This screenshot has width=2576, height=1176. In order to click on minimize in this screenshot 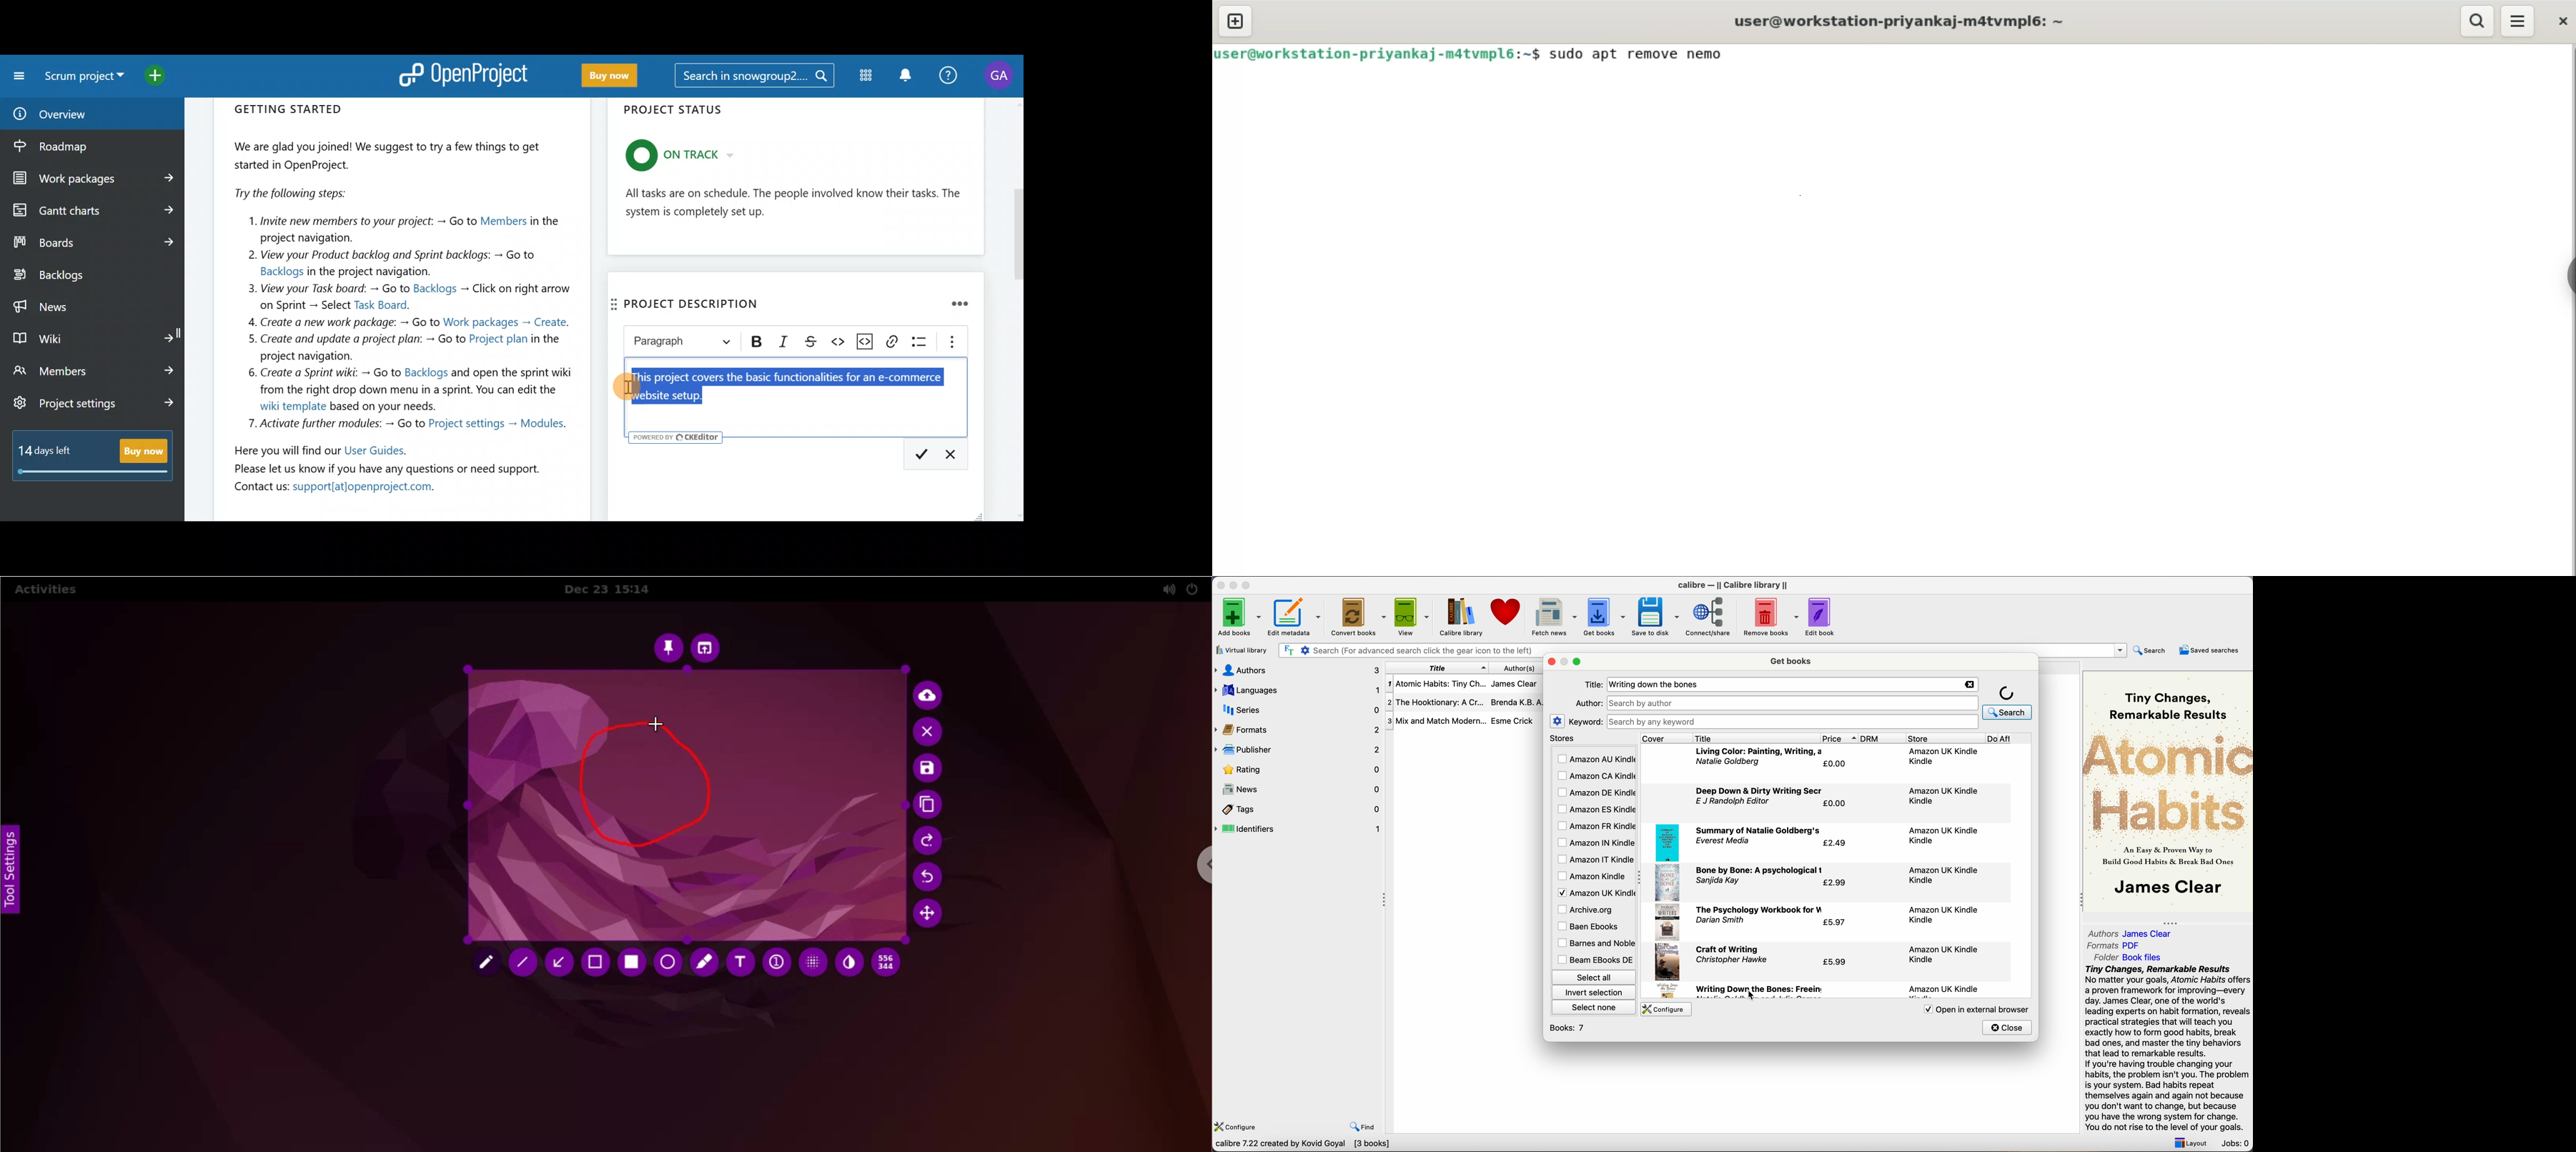, I will do `click(1235, 585)`.